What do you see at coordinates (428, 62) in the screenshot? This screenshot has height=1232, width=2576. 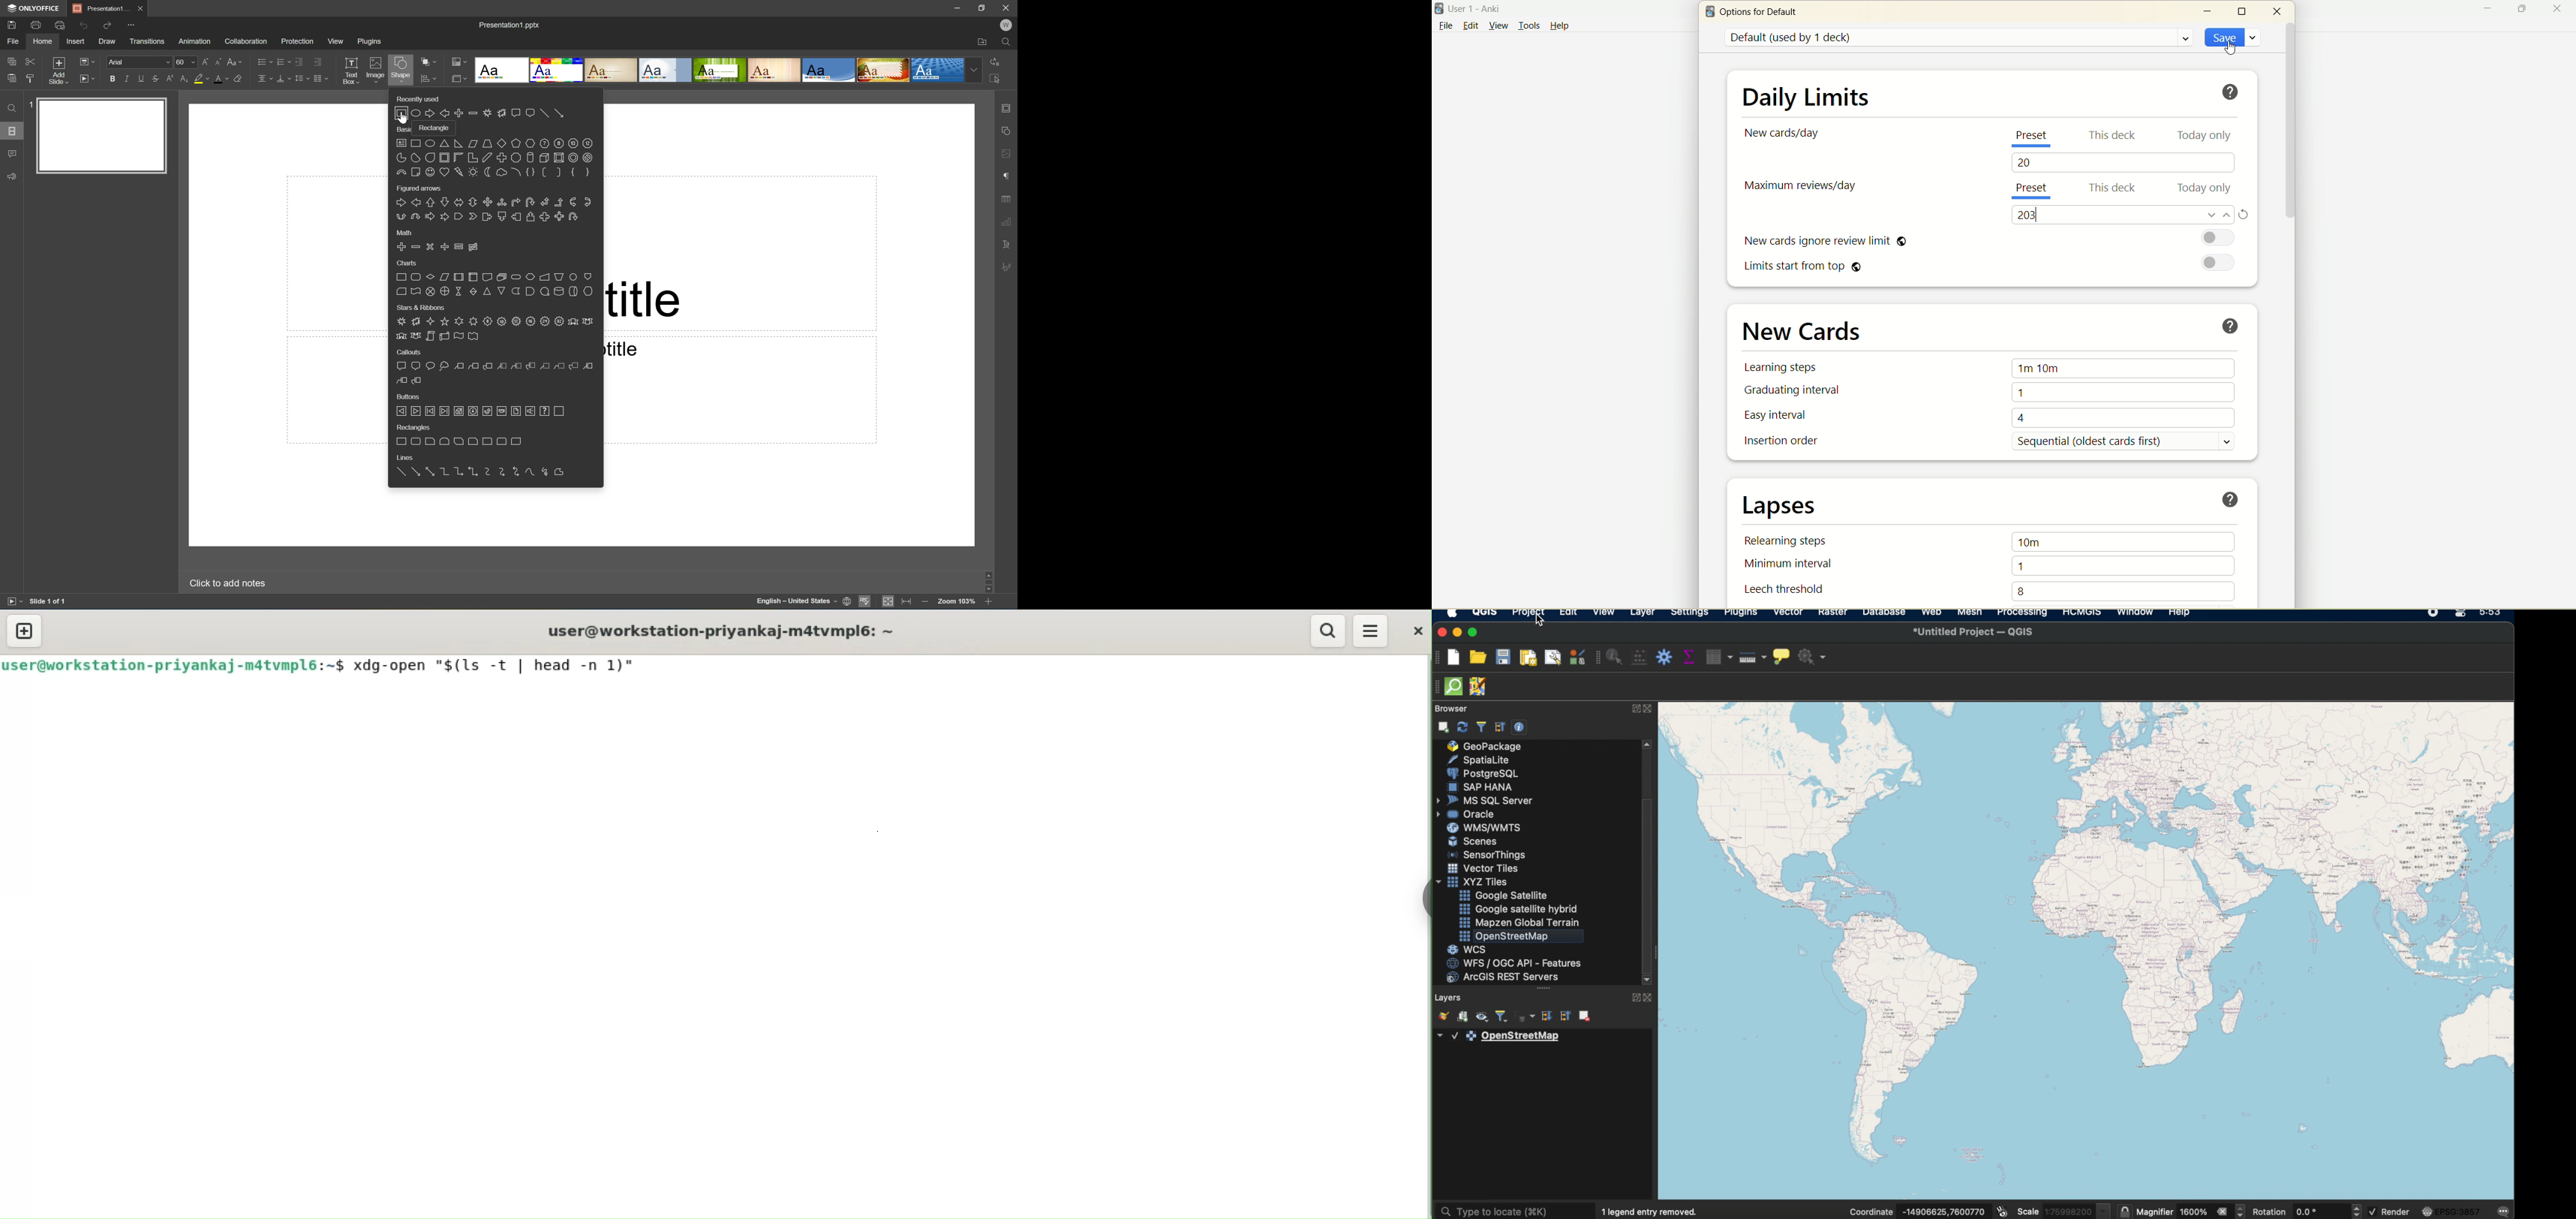 I see `Arrange shape` at bounding box center [428, 62].